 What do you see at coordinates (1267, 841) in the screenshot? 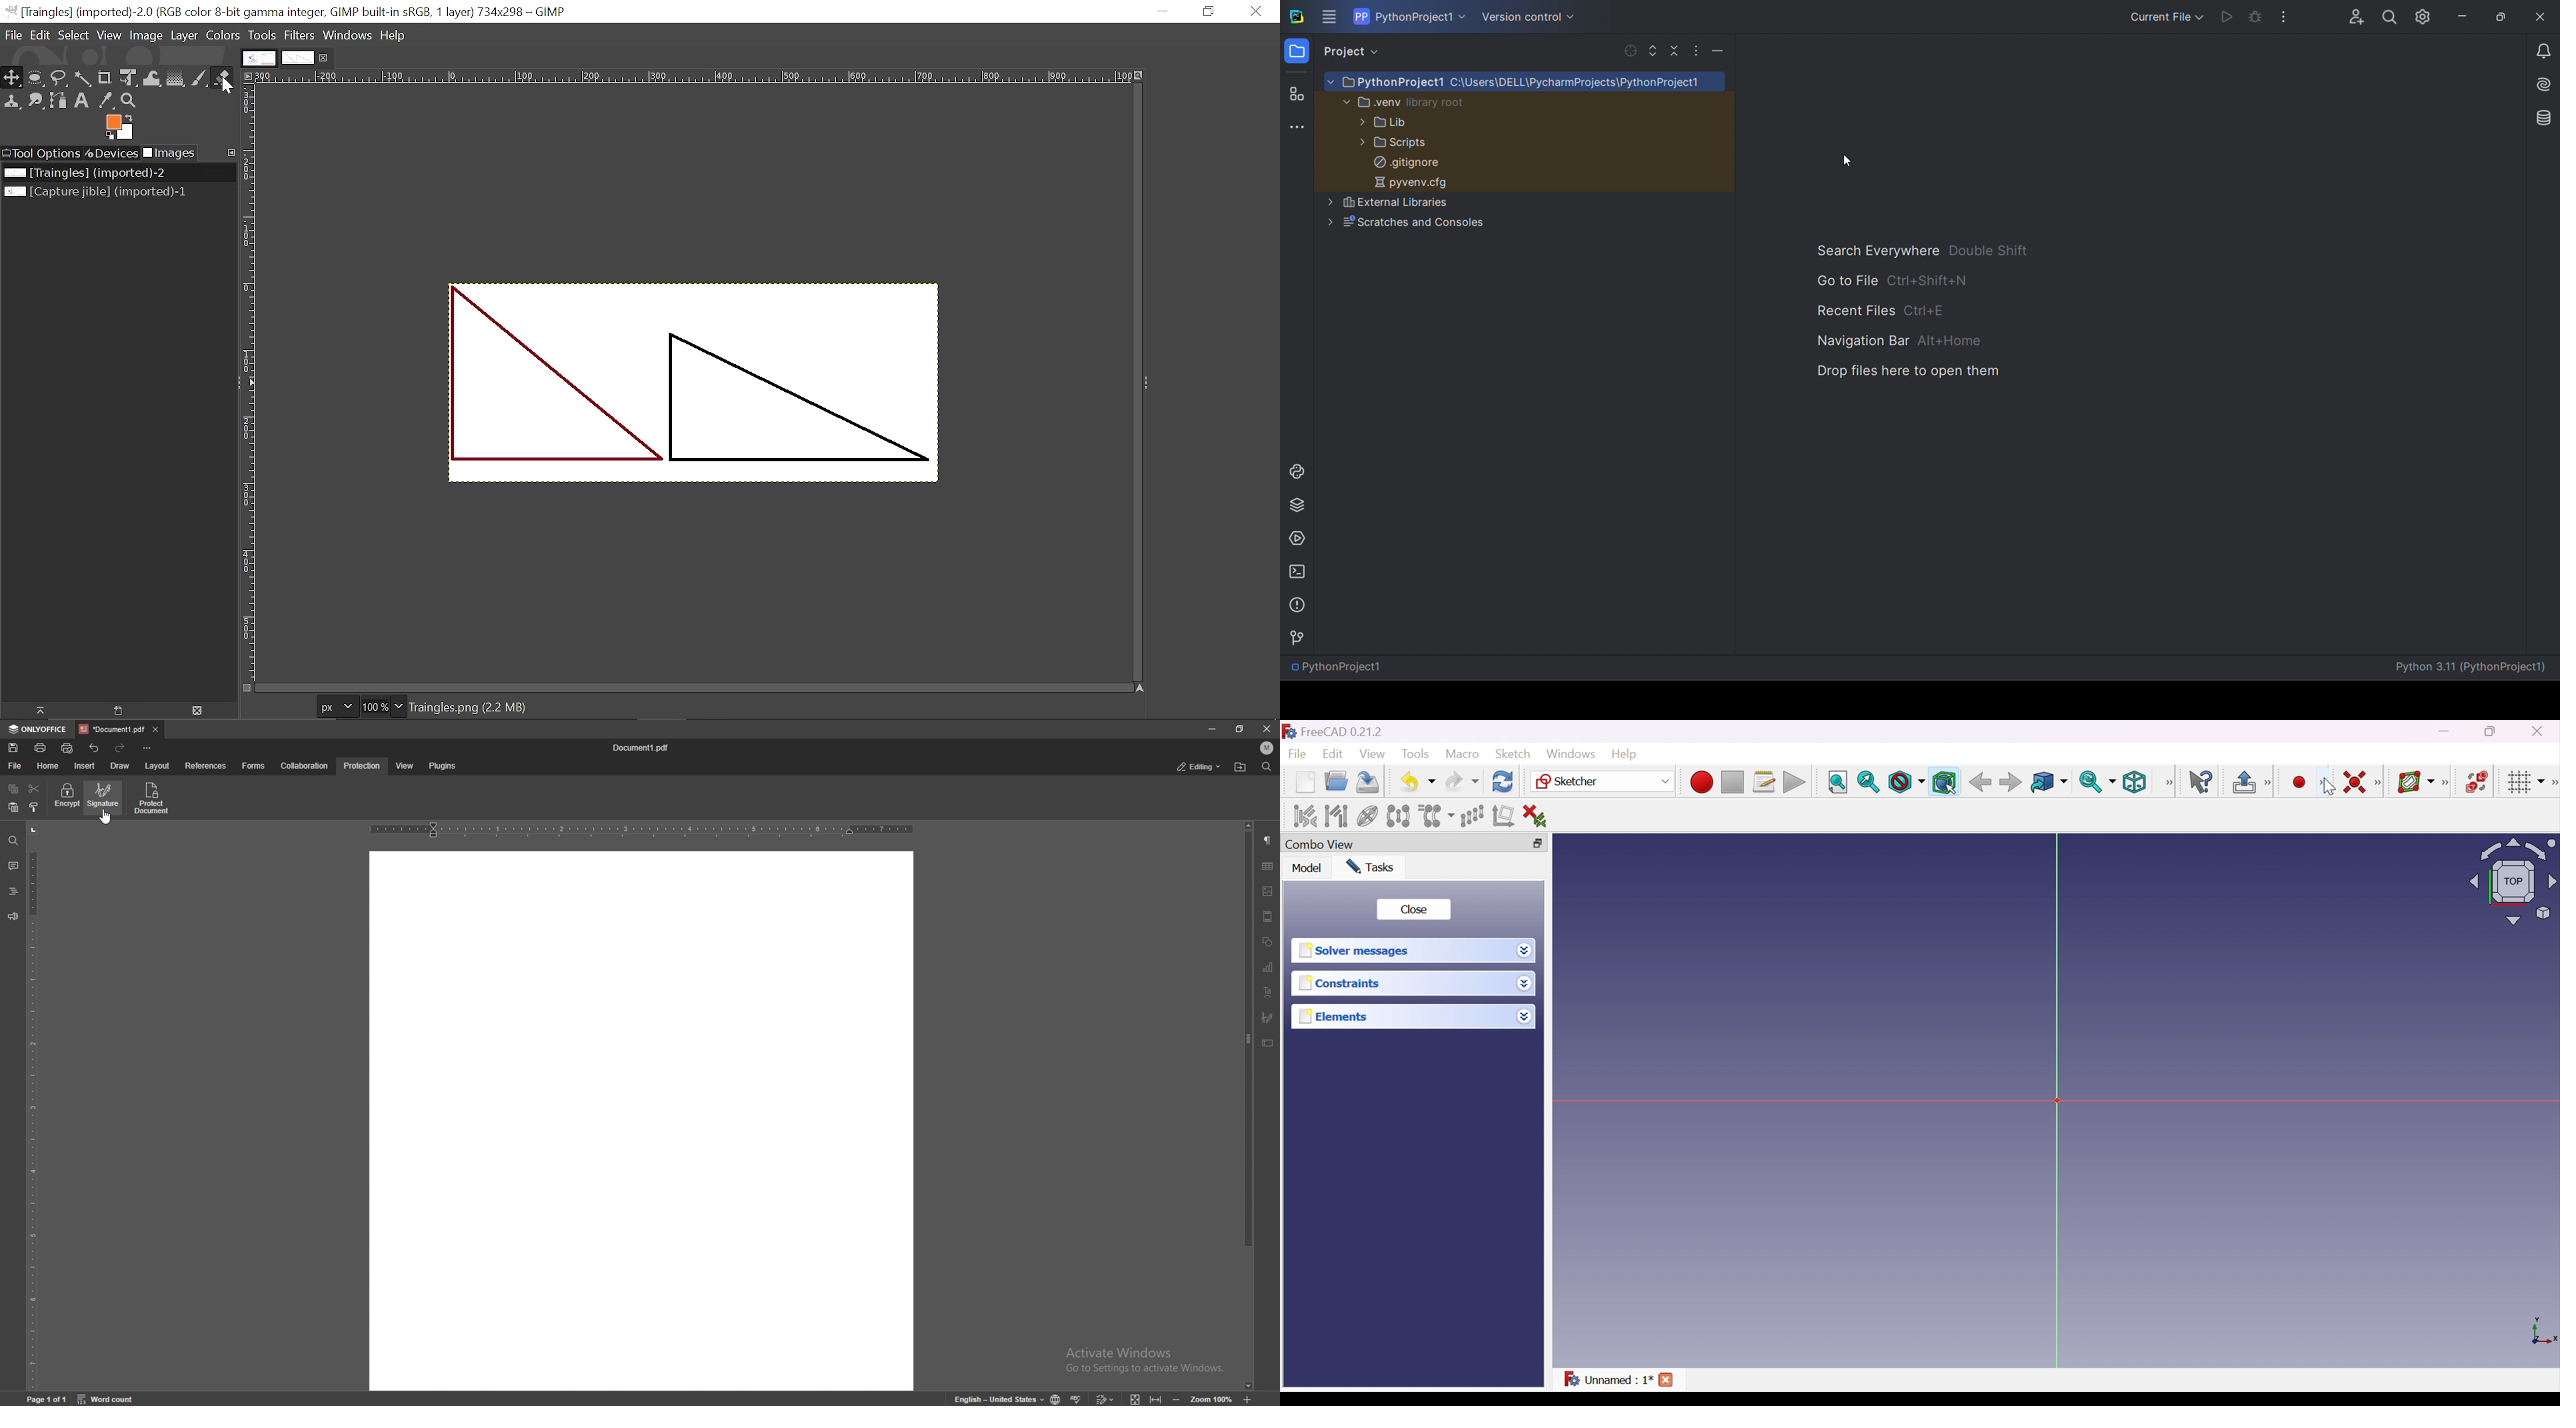
I see `paragraph` at bounding box center [1267, 841].